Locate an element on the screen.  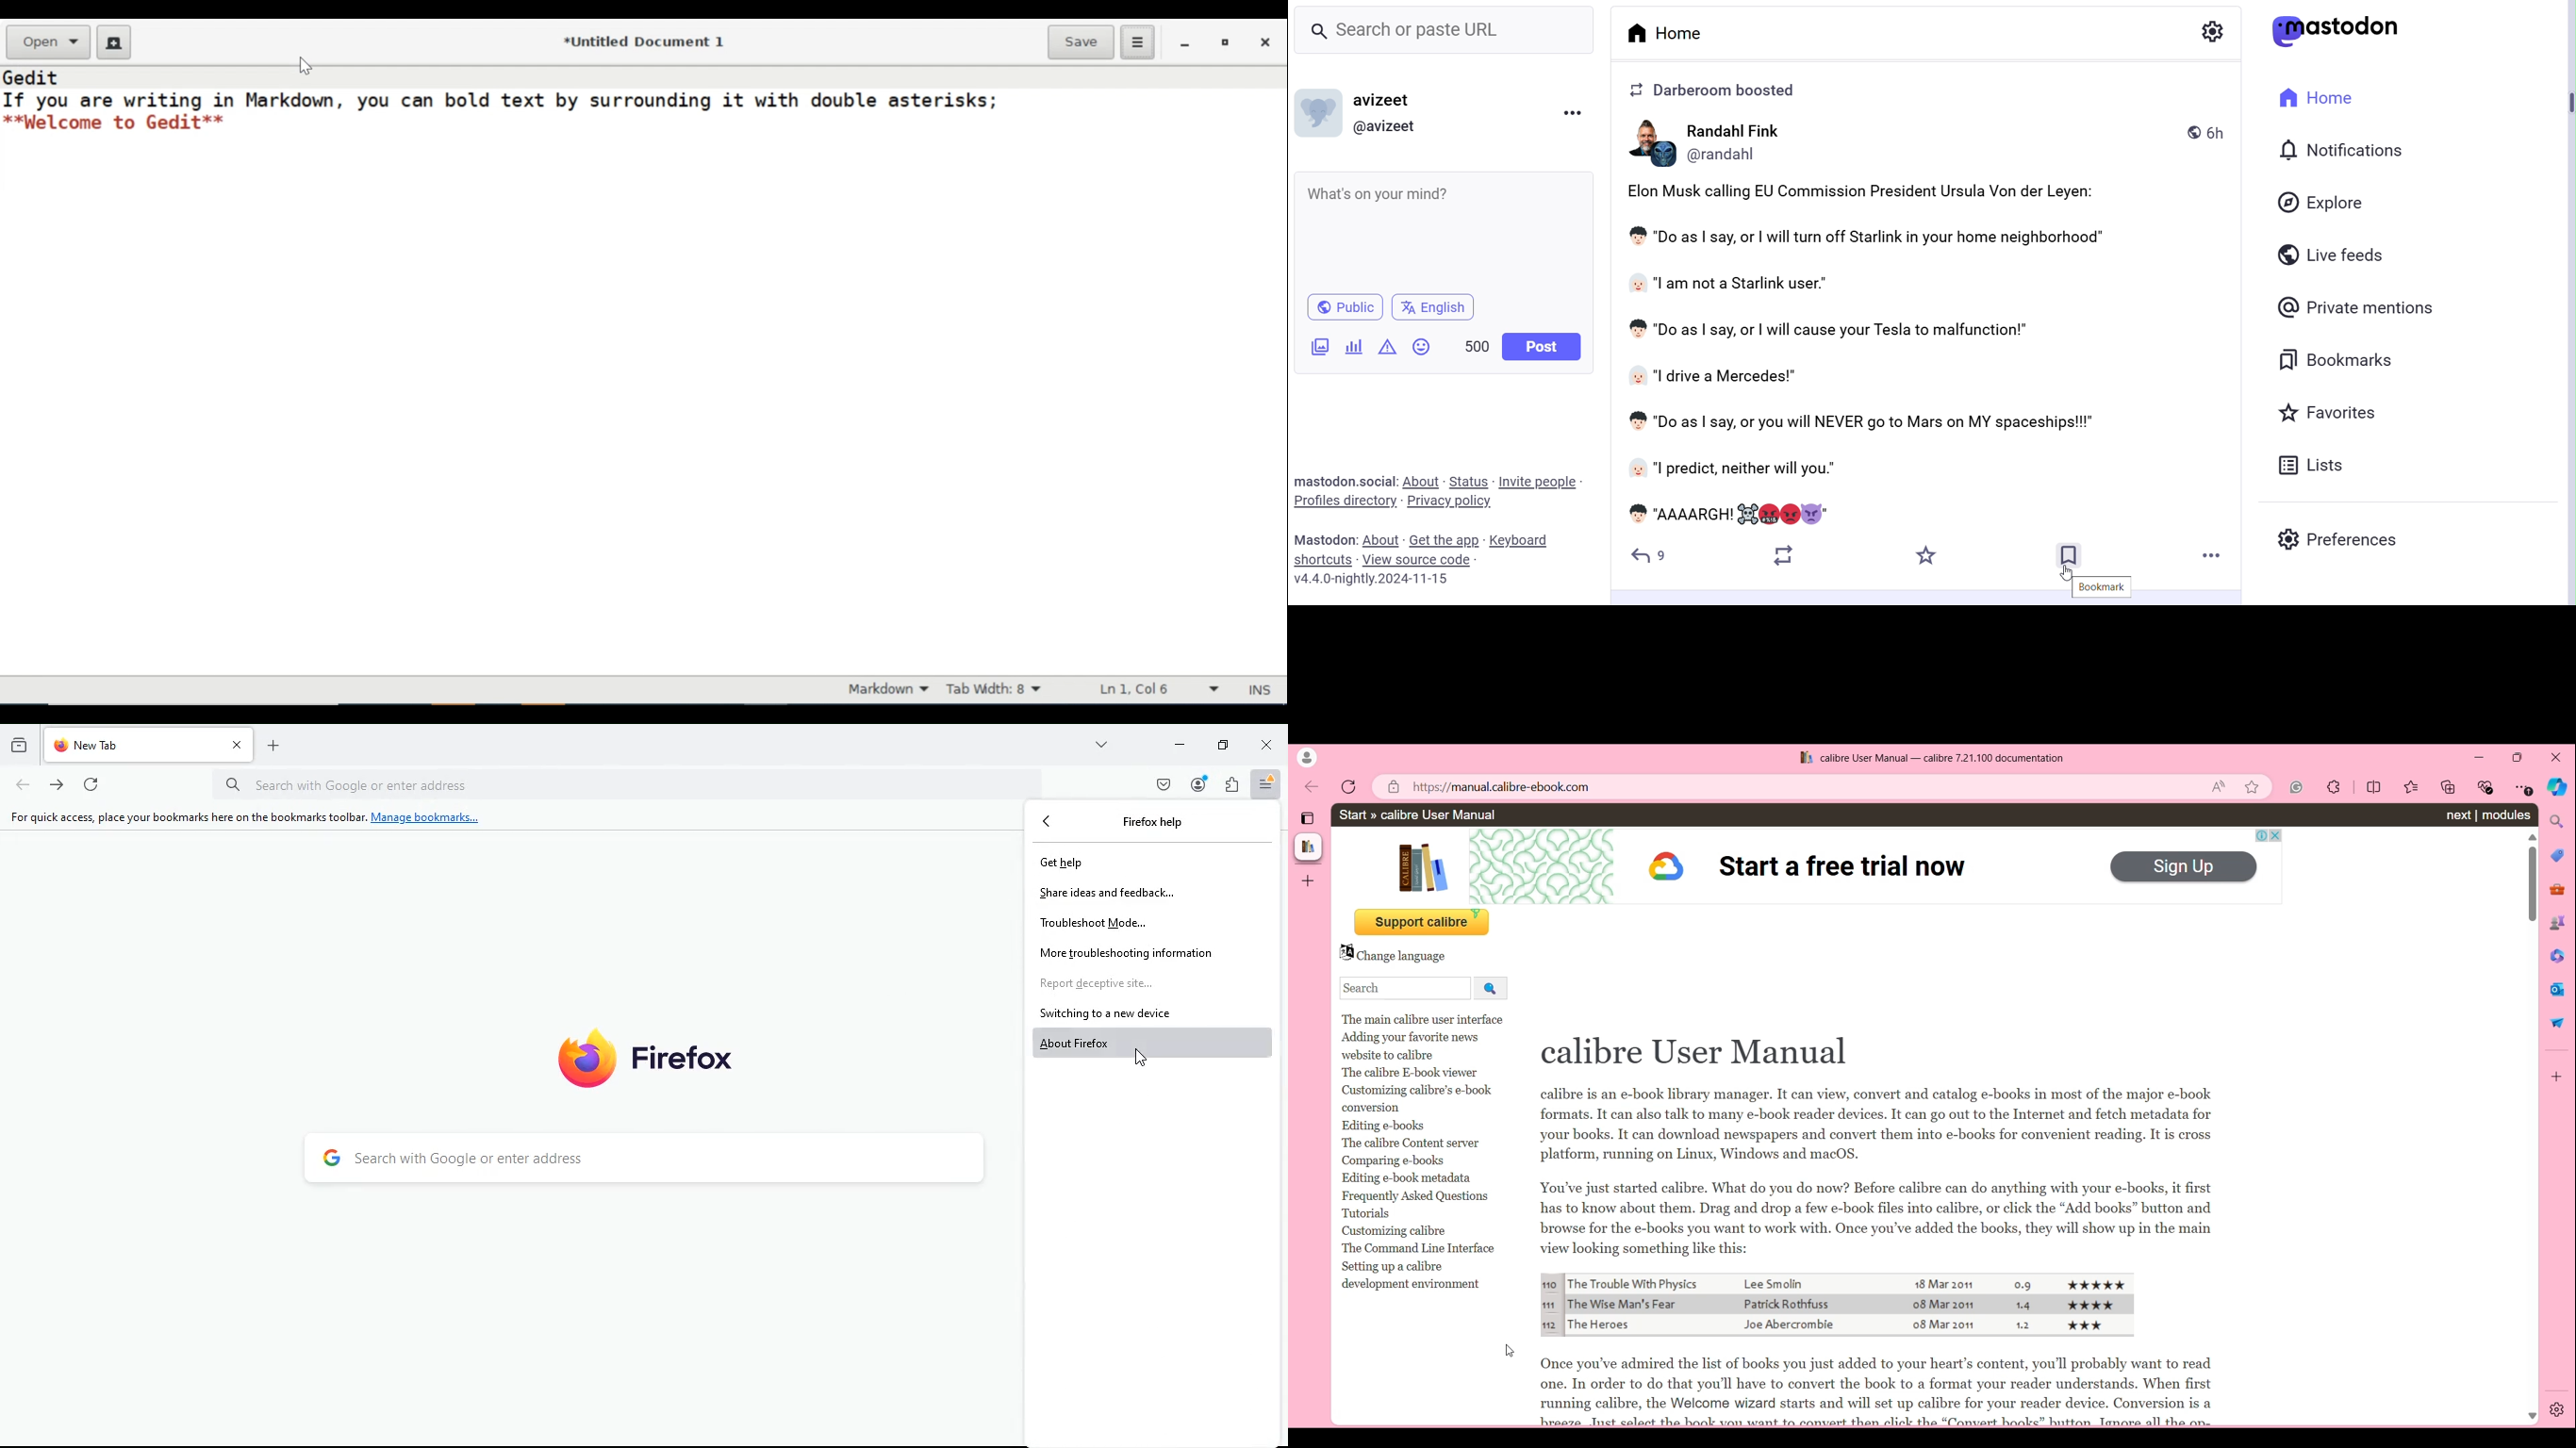
extensions is located at coordinates (1235, 786).